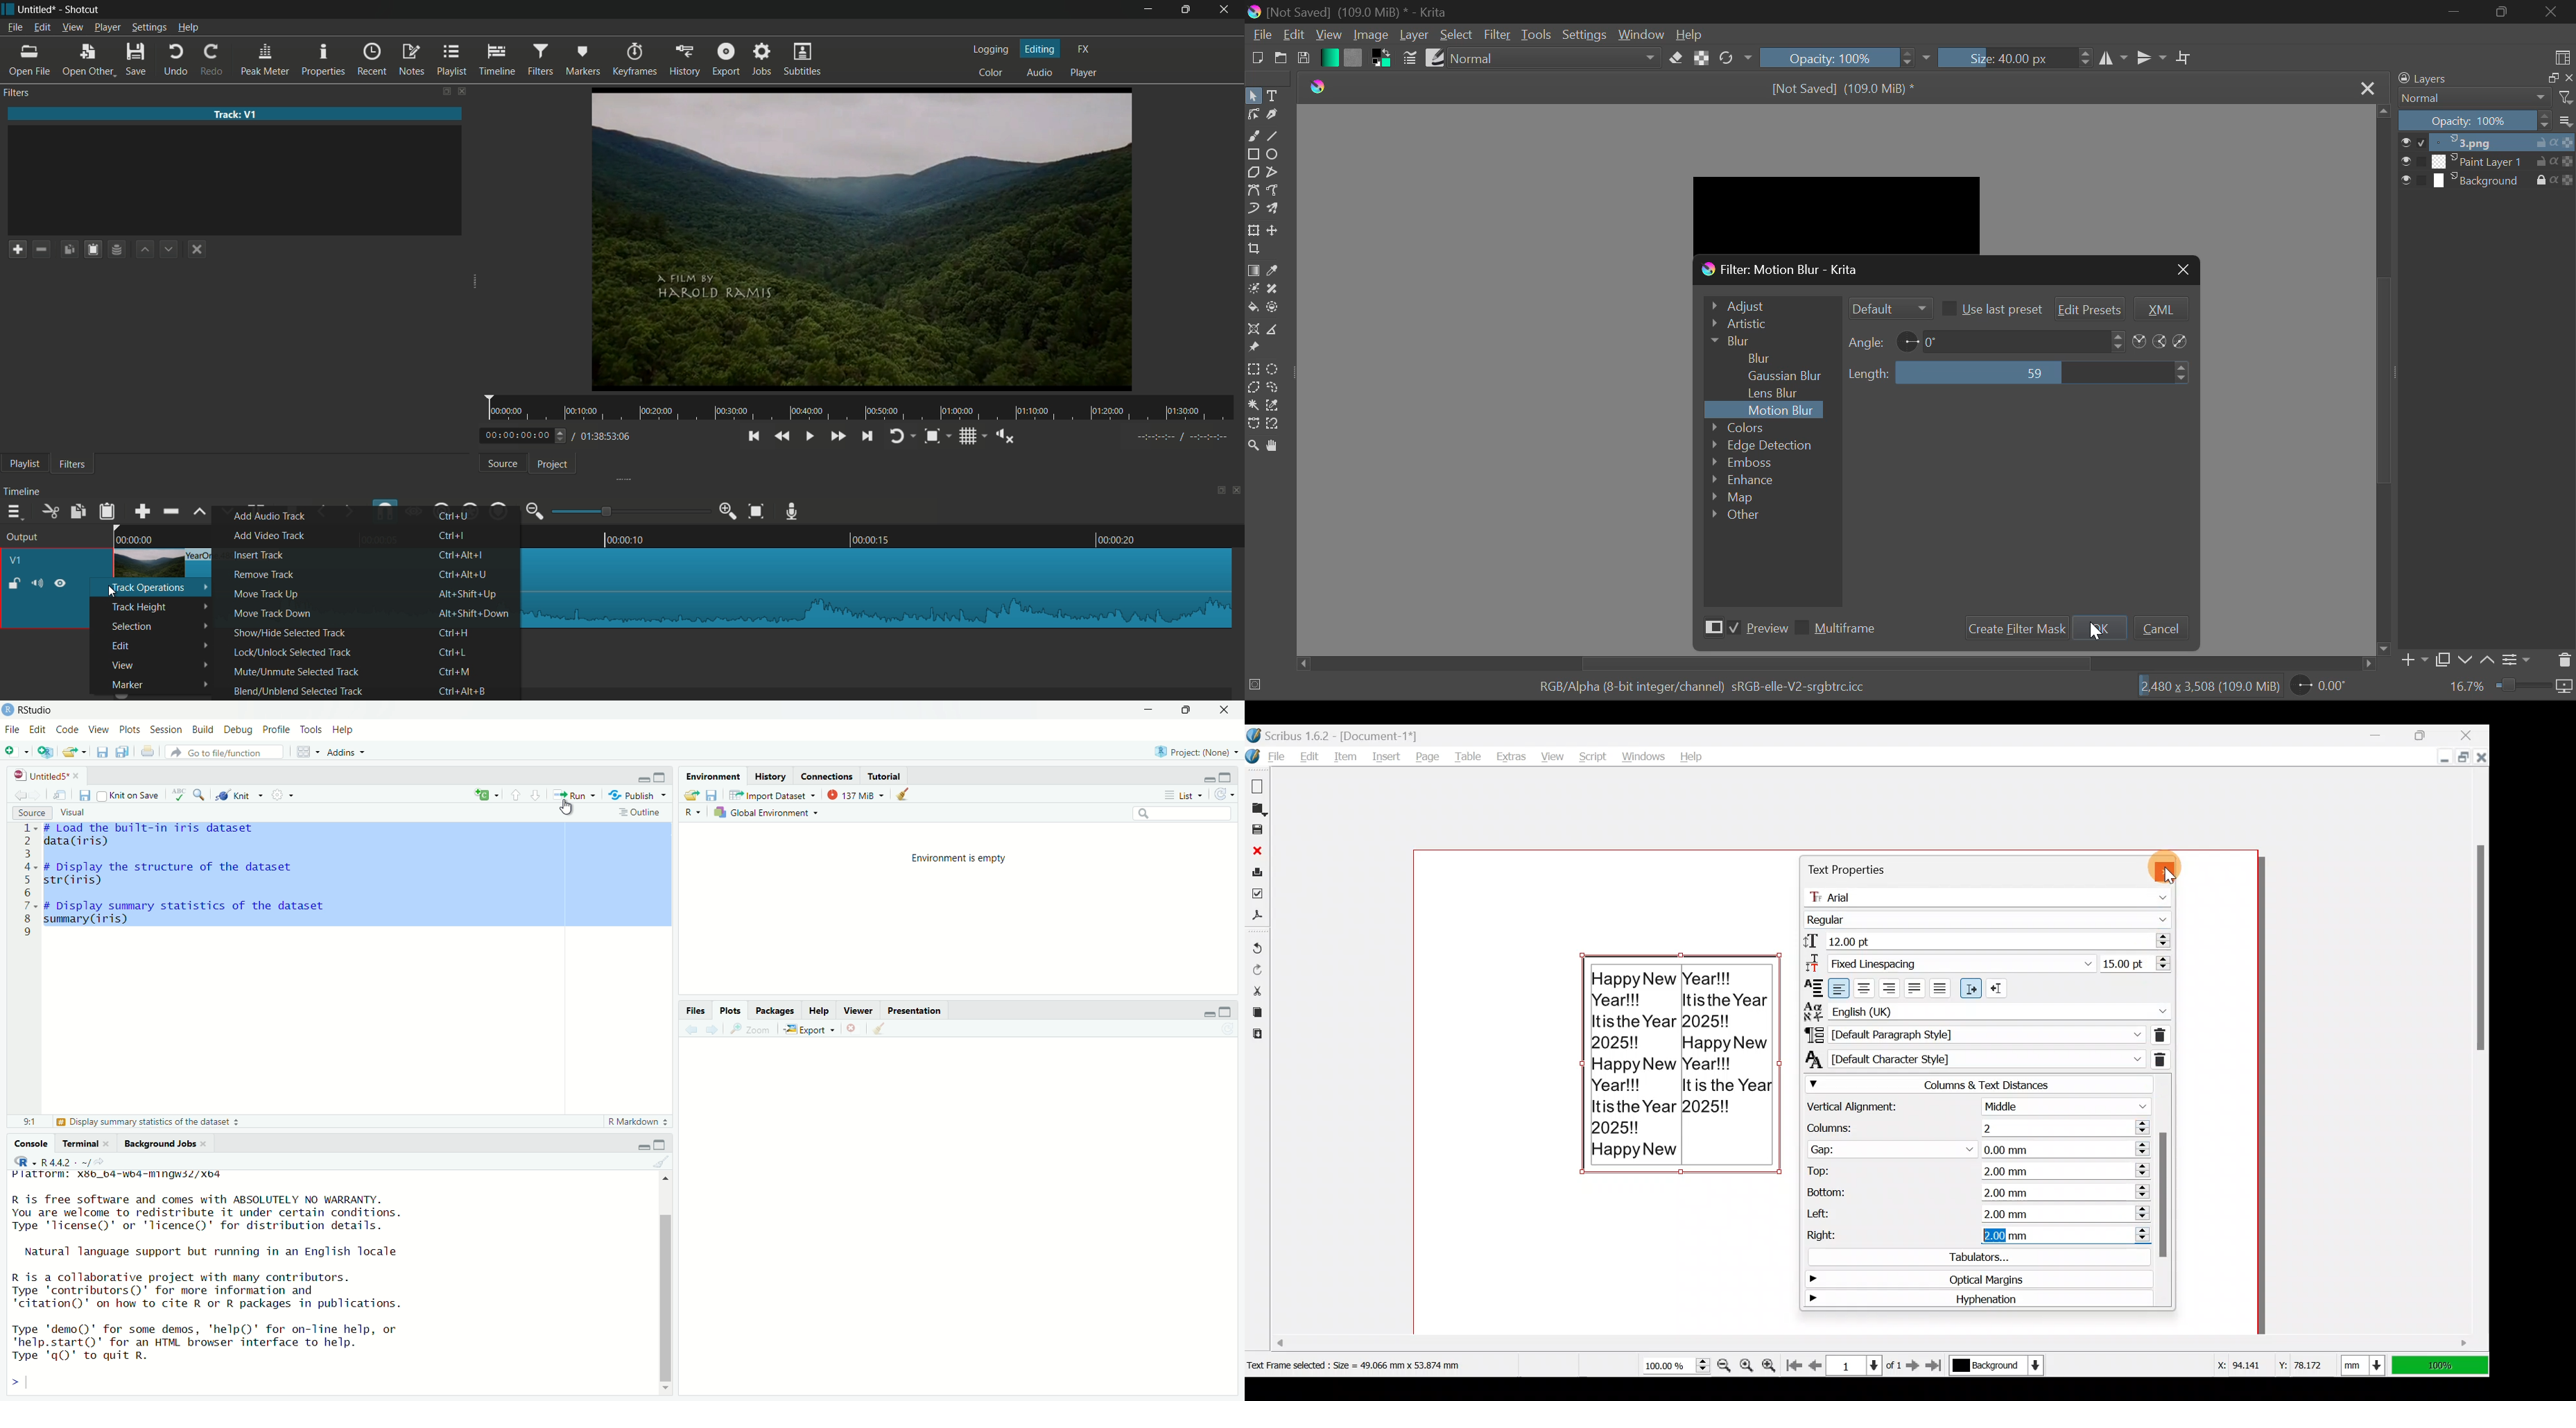 The width and height of the screenshot is (2576, 1428). What do you see at coordinates (660, 776) in the screenshot?
I see `Full height` at bounding box center [660, 776].